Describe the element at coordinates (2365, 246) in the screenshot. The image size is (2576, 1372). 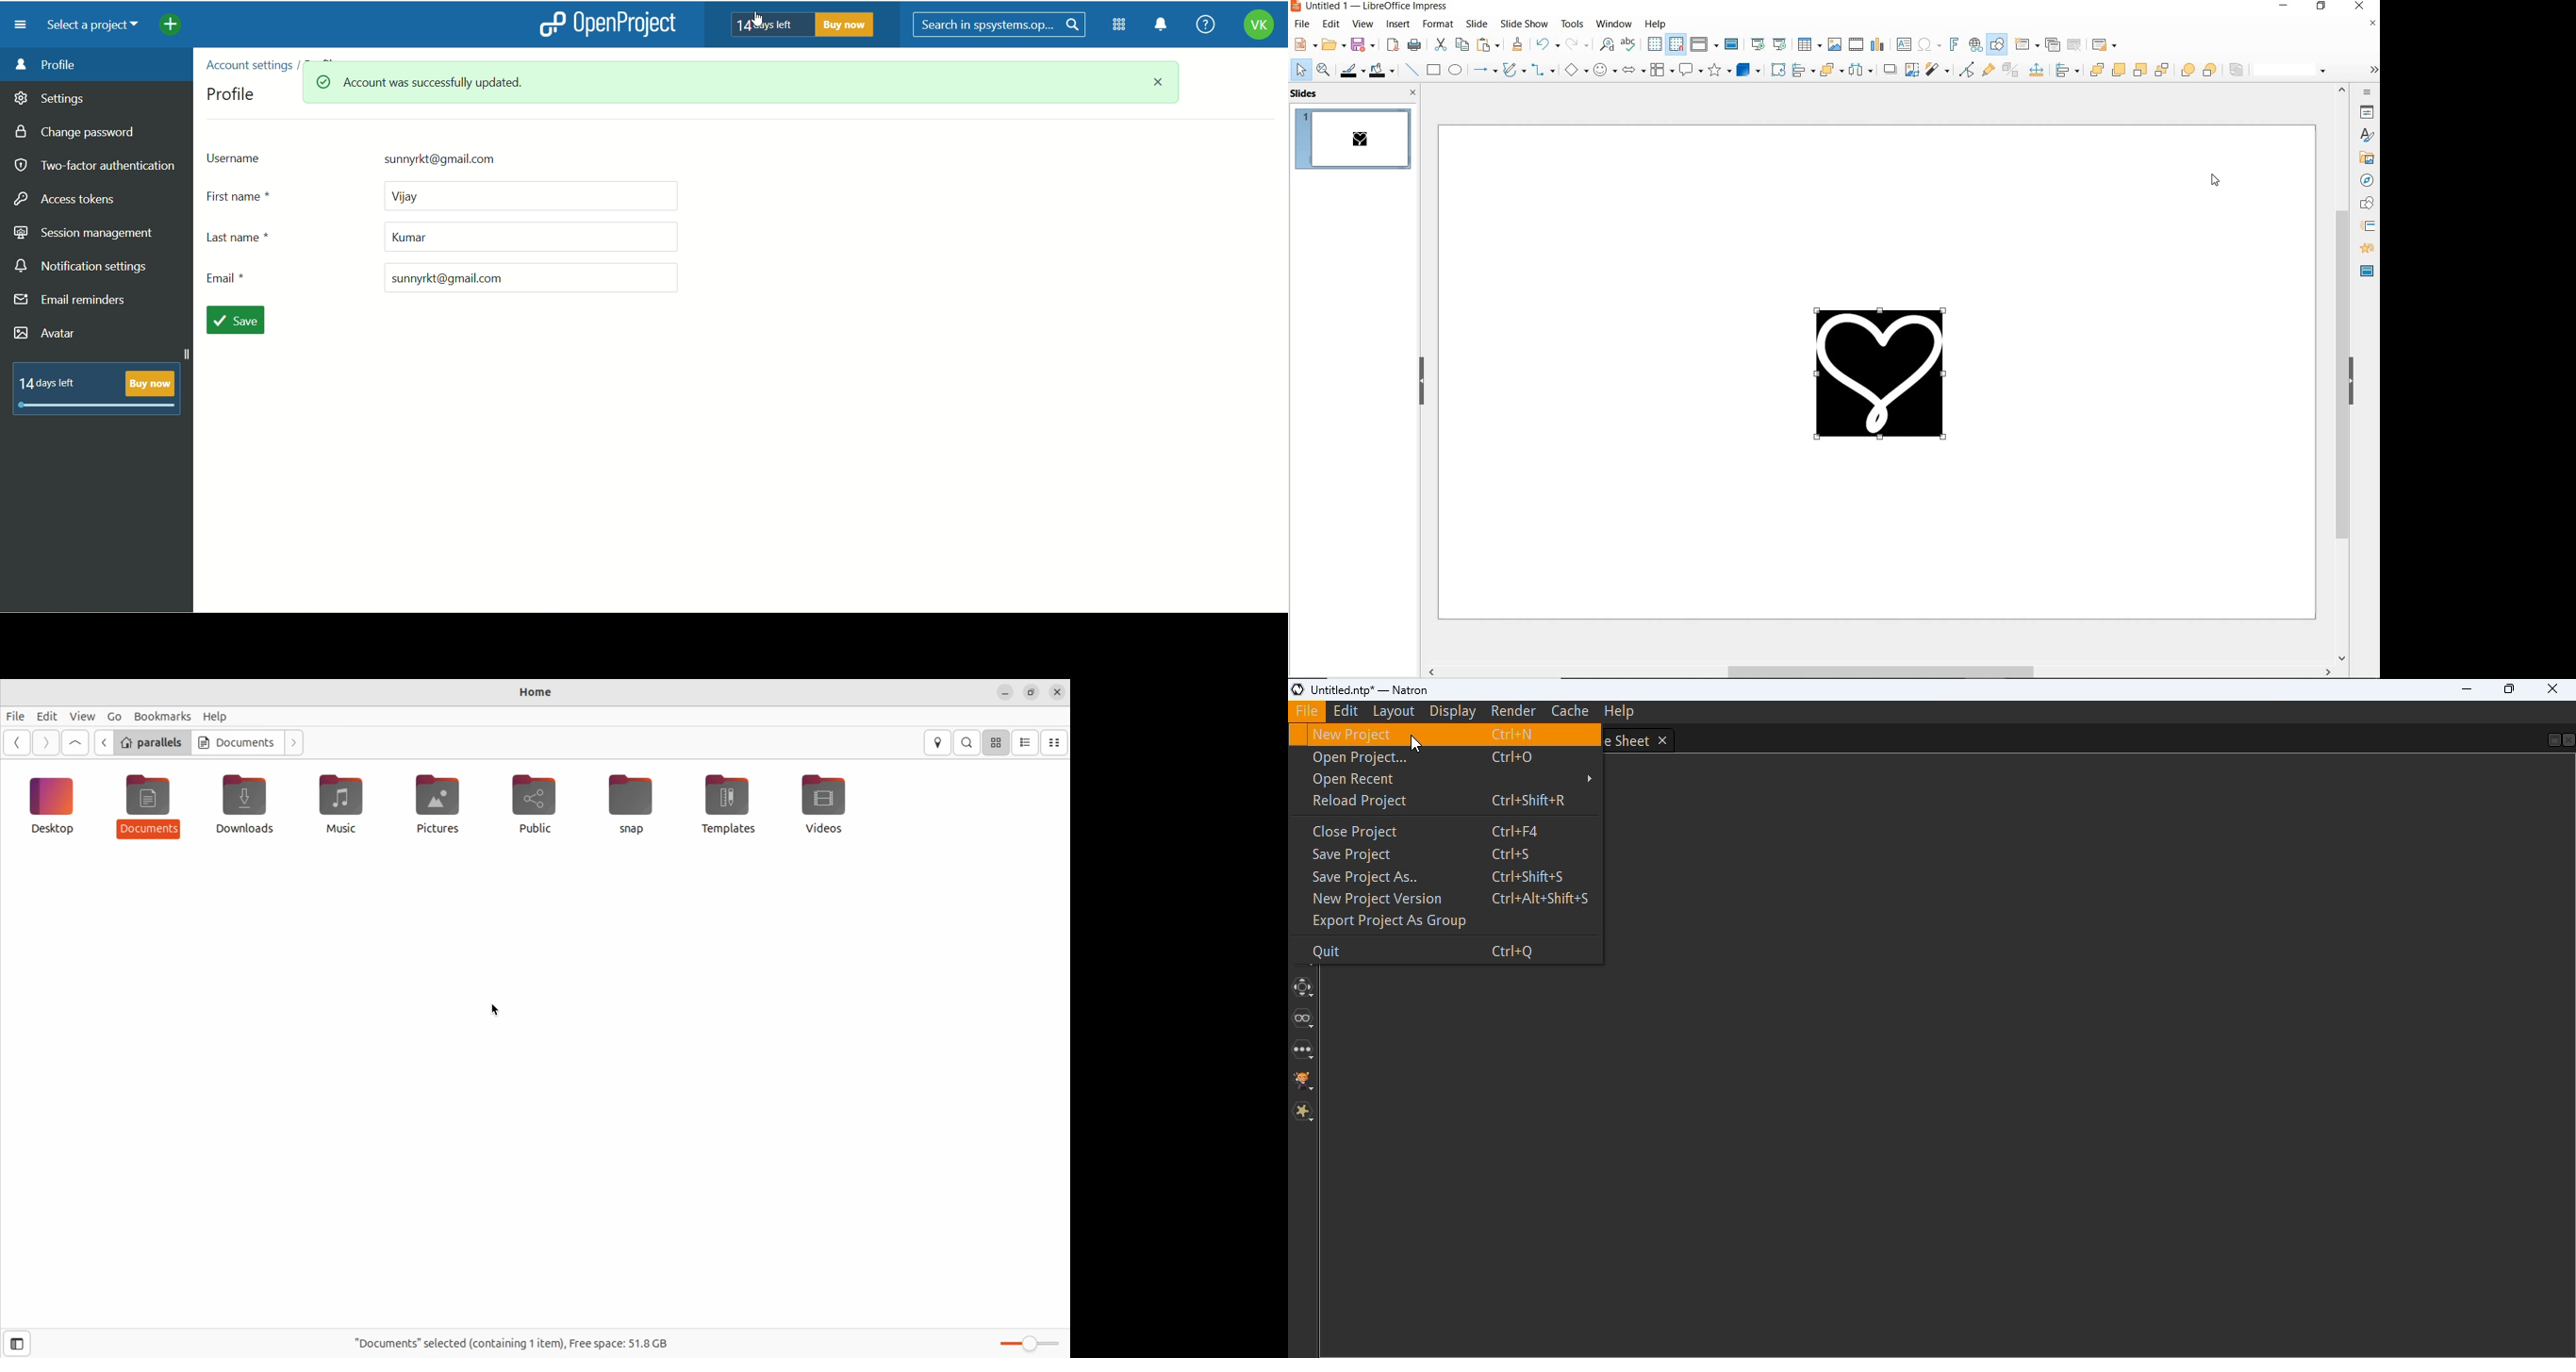
I see `posterize` at that location.